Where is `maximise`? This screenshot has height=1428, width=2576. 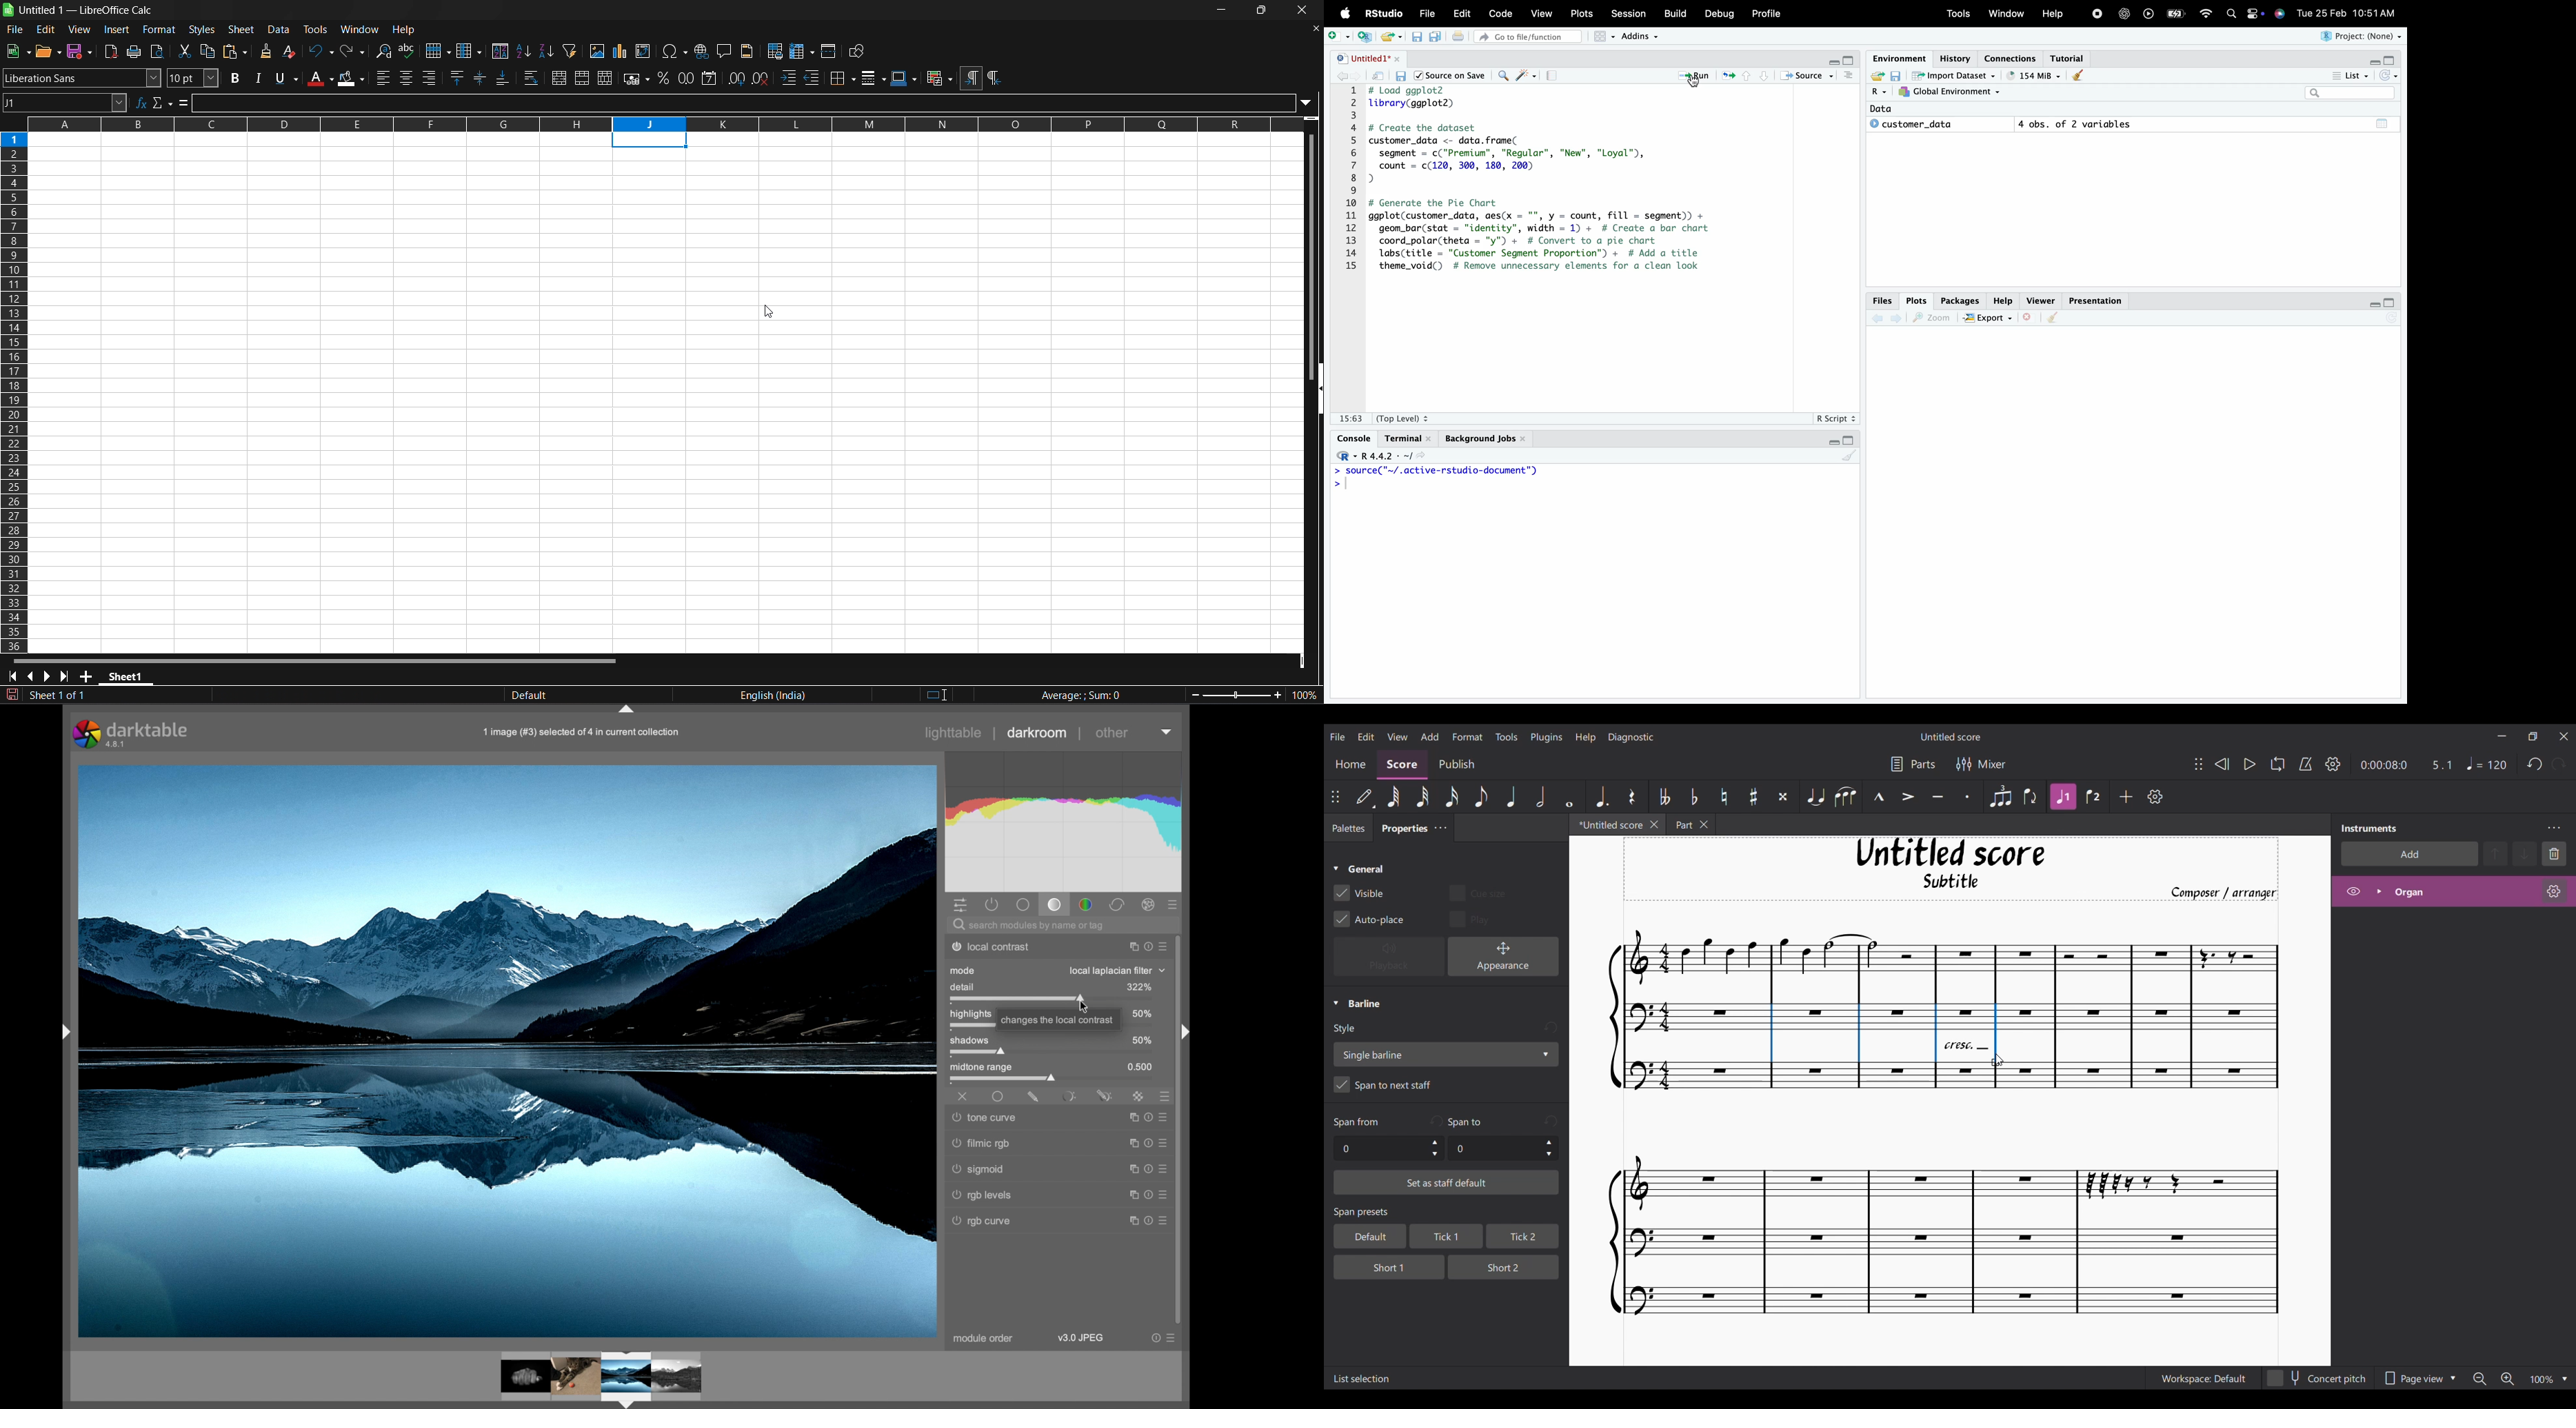 maximise is located at coordinates (2392, 62).